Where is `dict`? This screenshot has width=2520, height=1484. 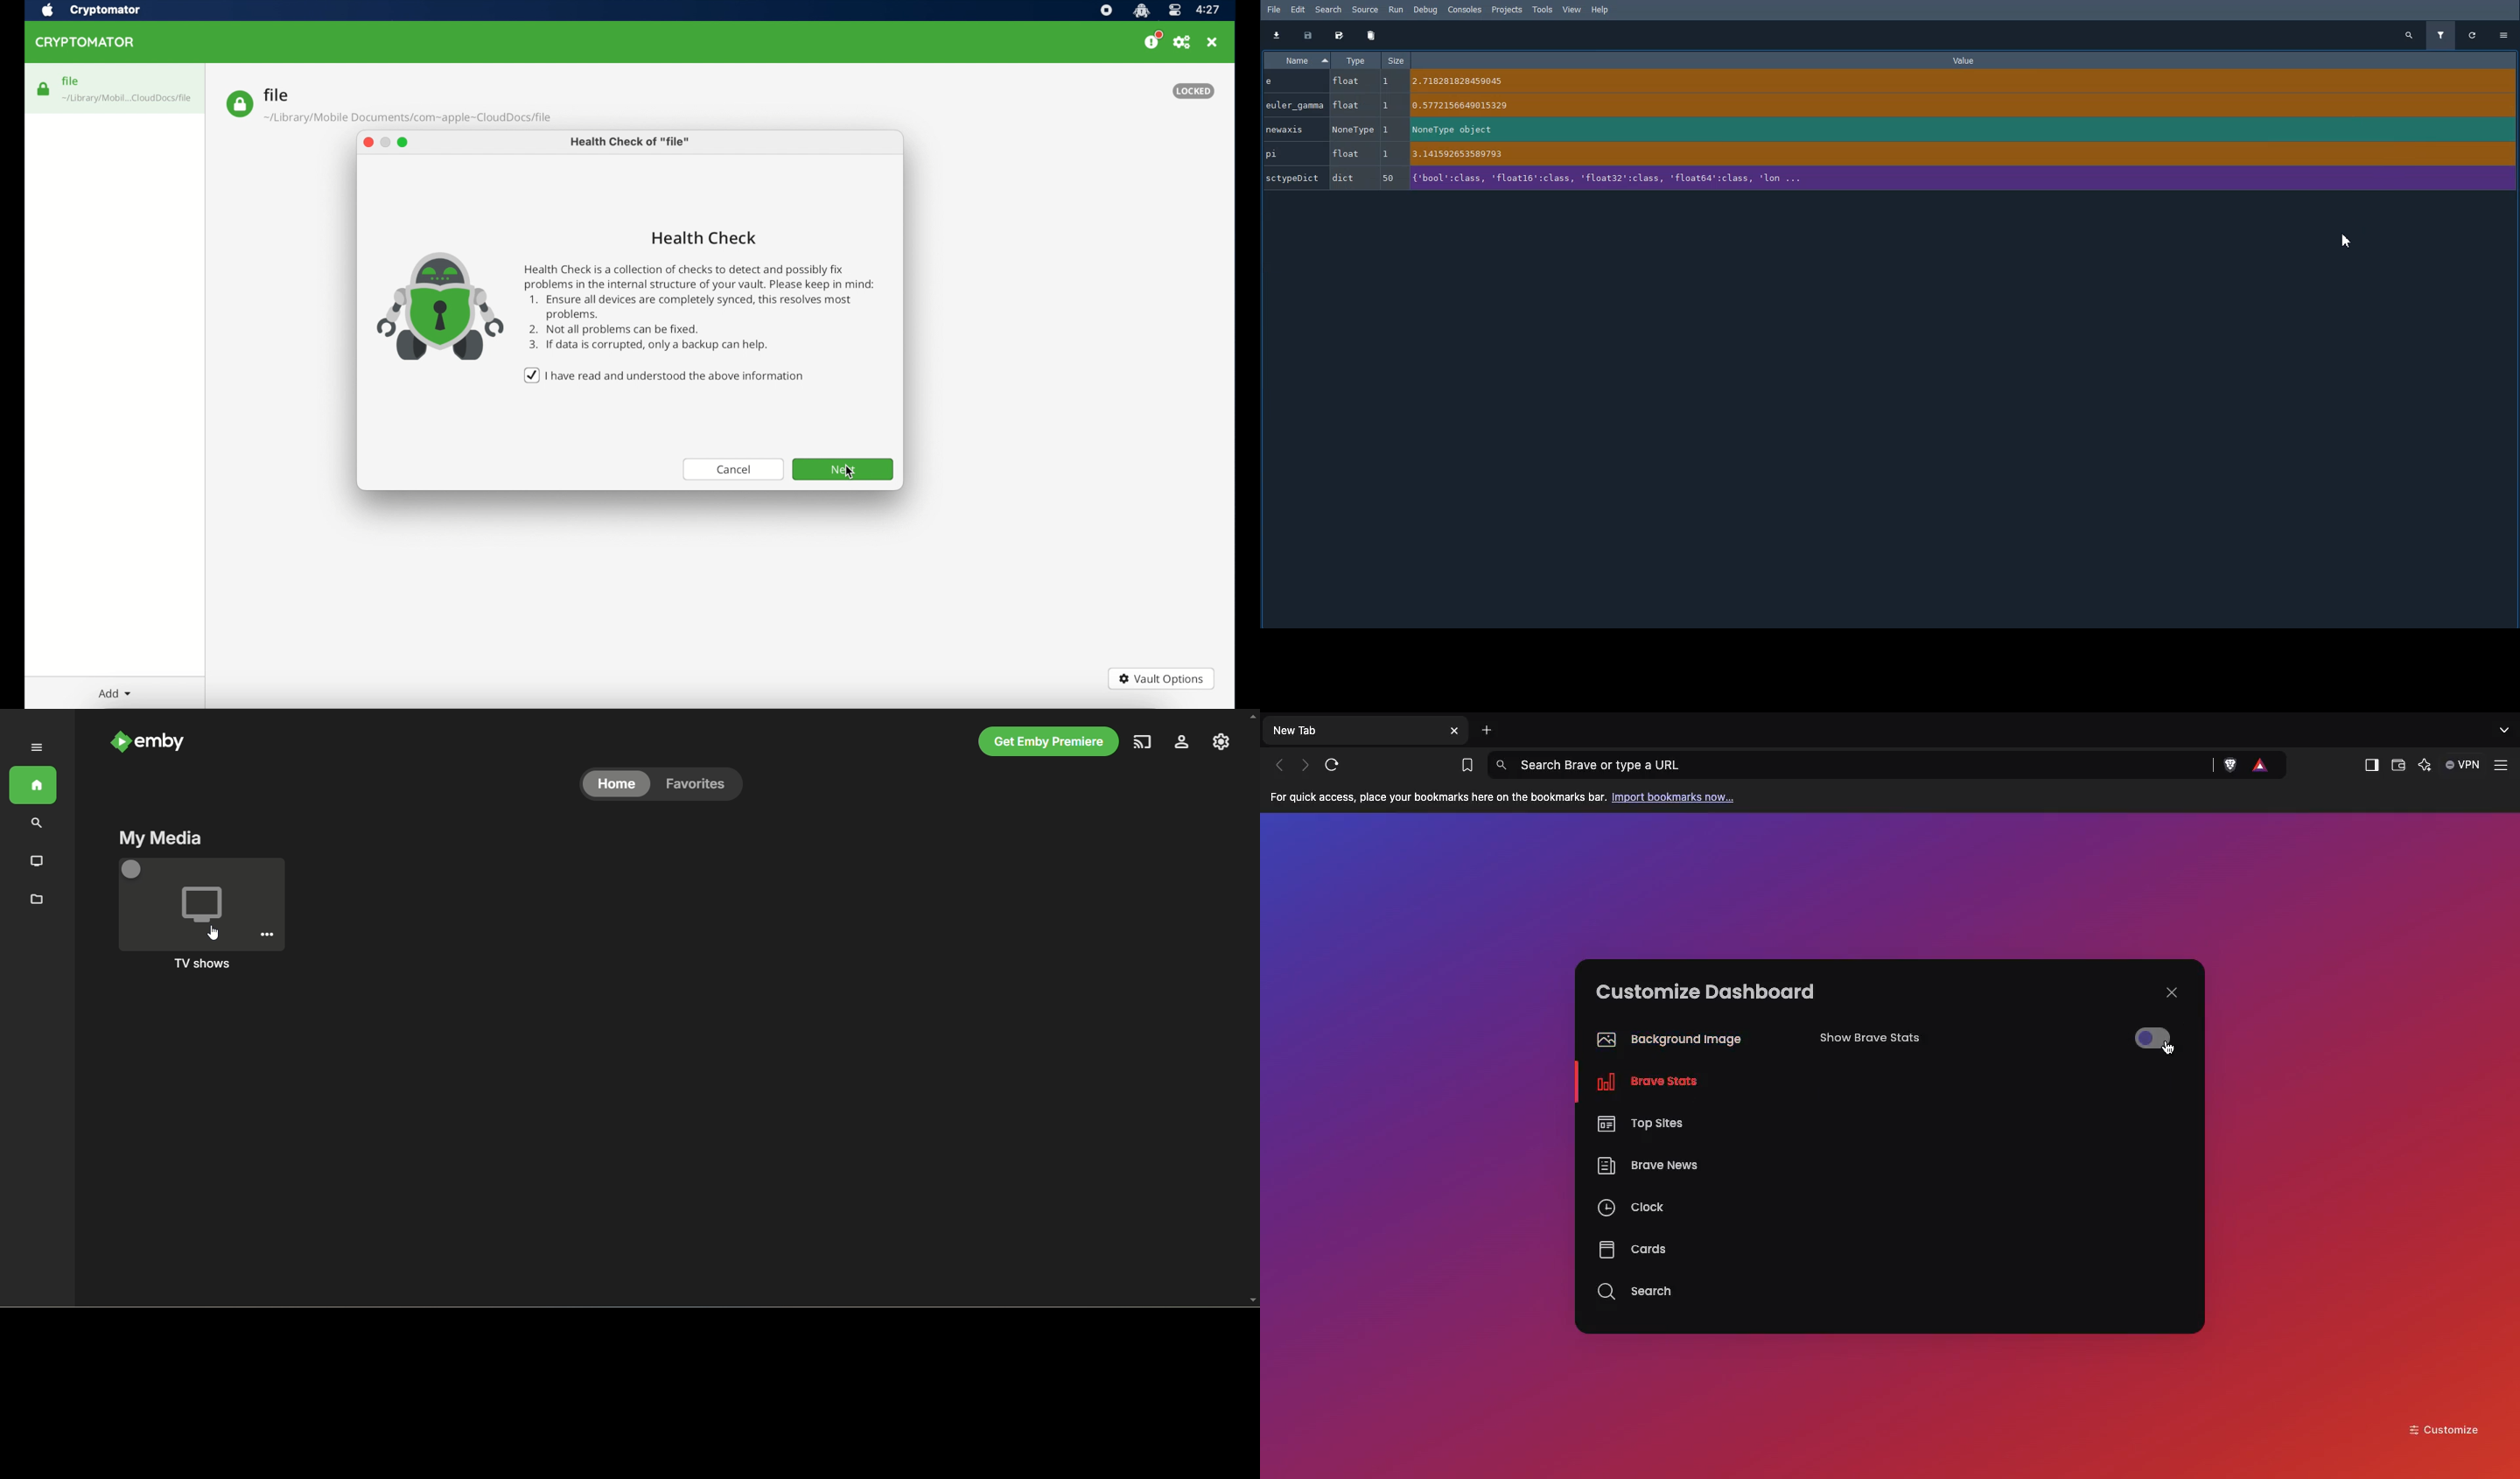
dict is located at coordinates (1350, 177).